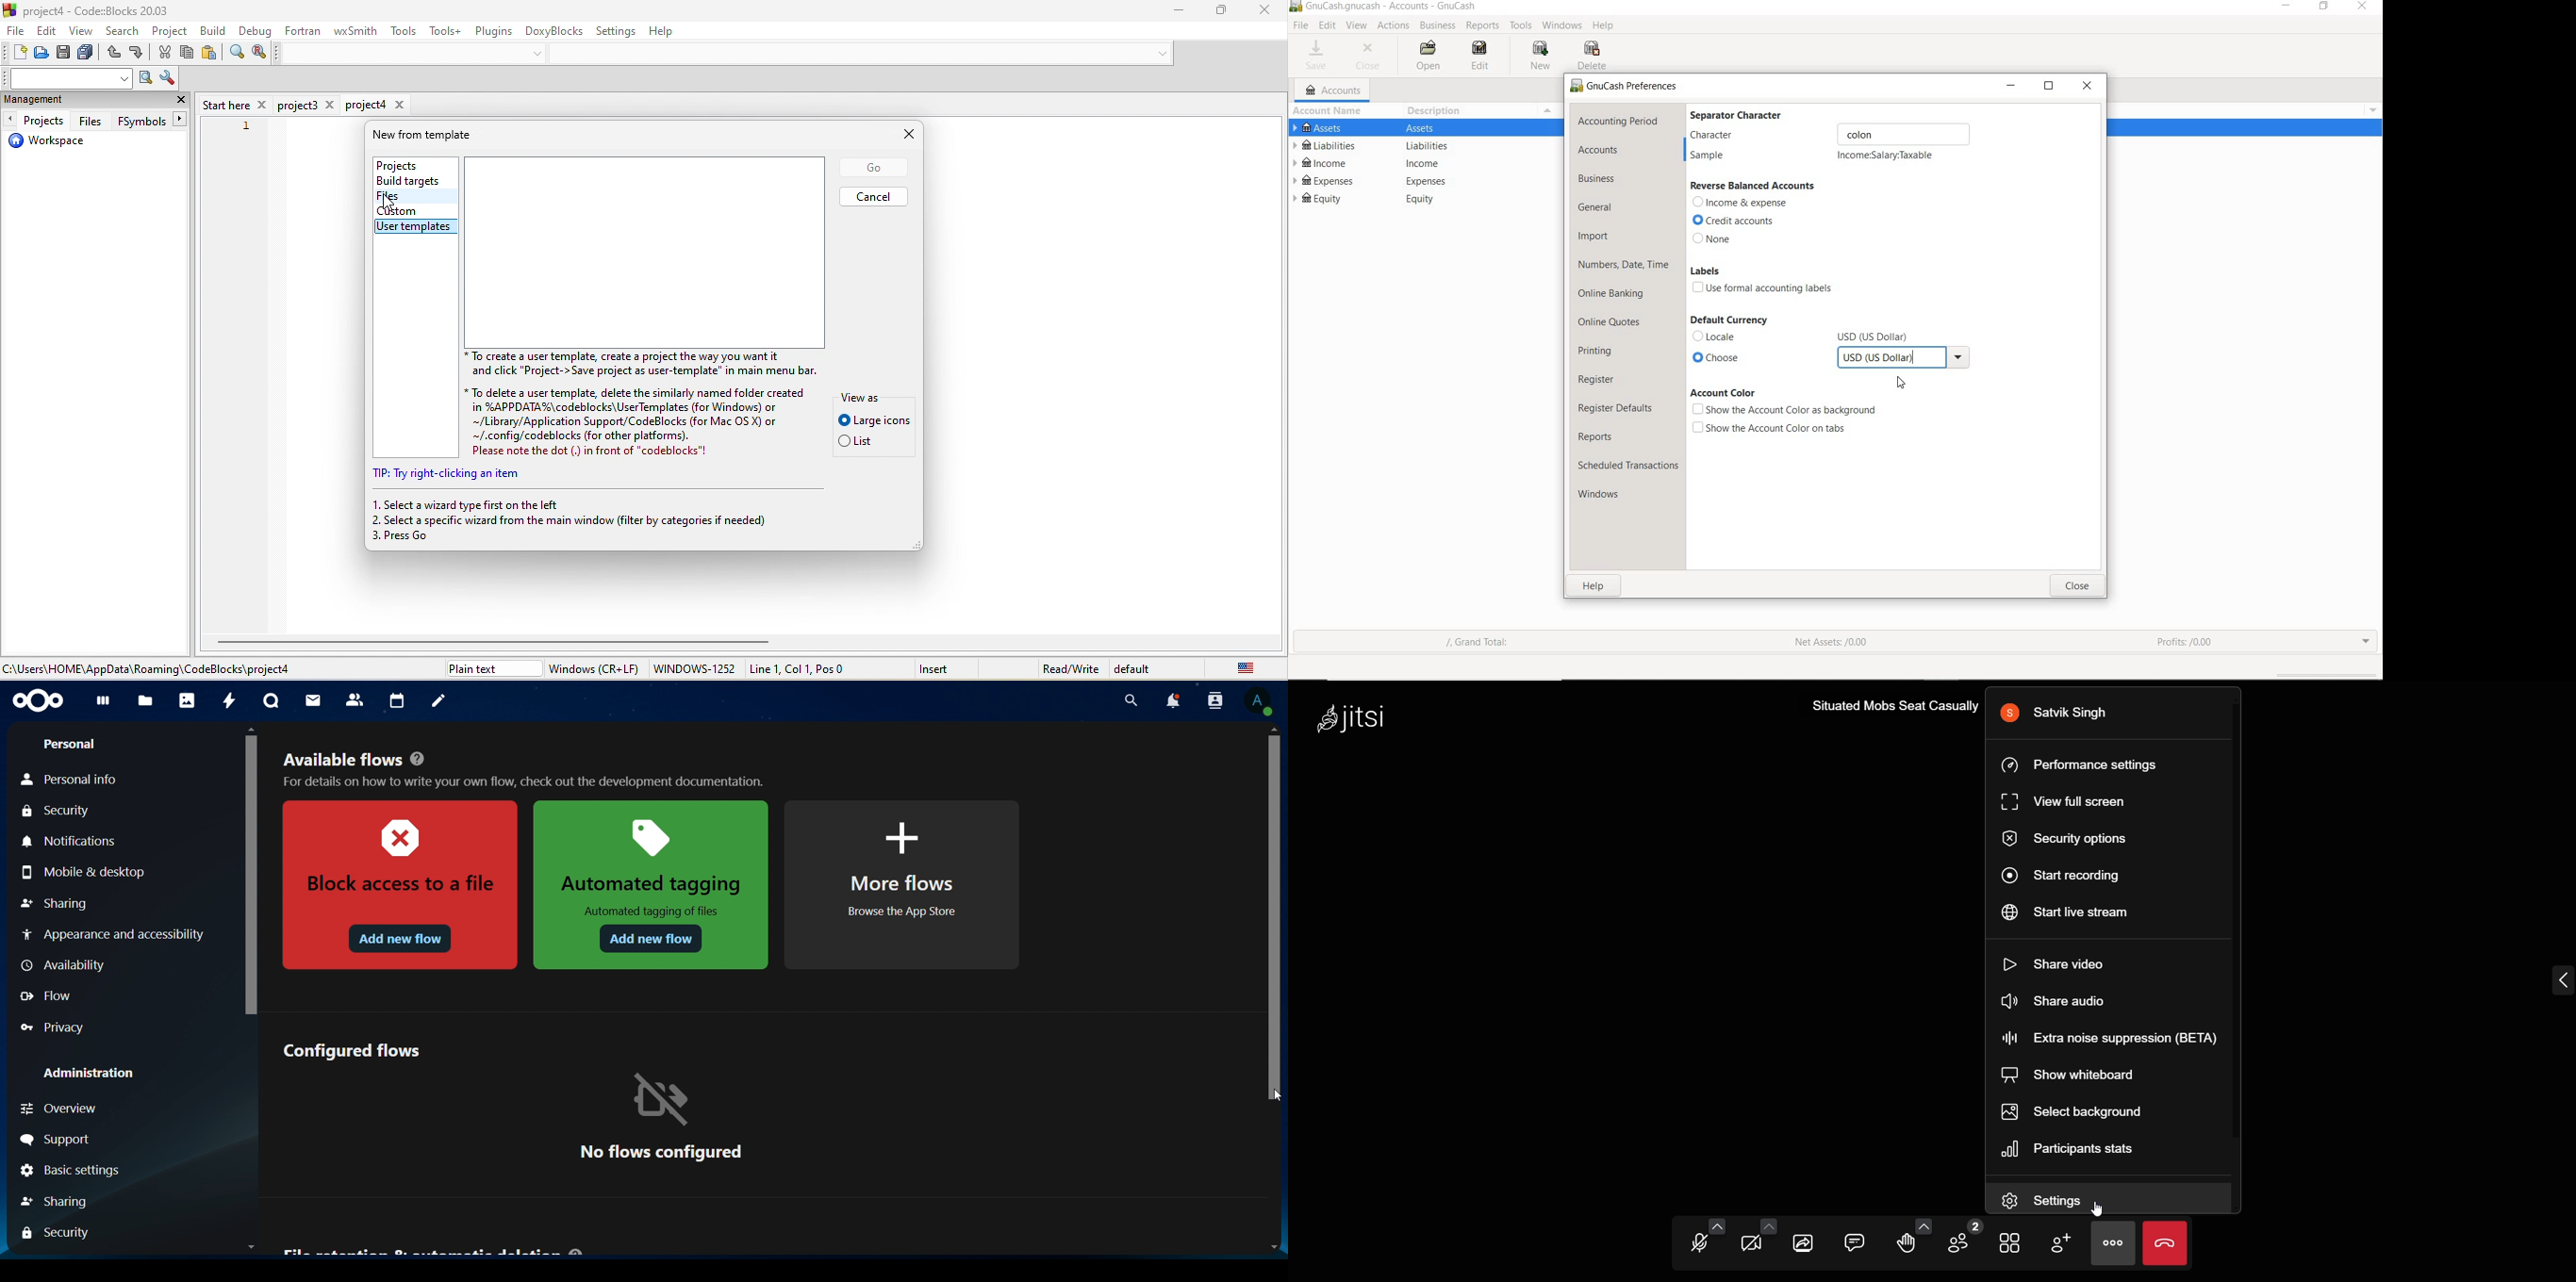  What do you see at coordinates (308, 106) in the screenshot?
I see `project3` at bounding box center [308, 106].